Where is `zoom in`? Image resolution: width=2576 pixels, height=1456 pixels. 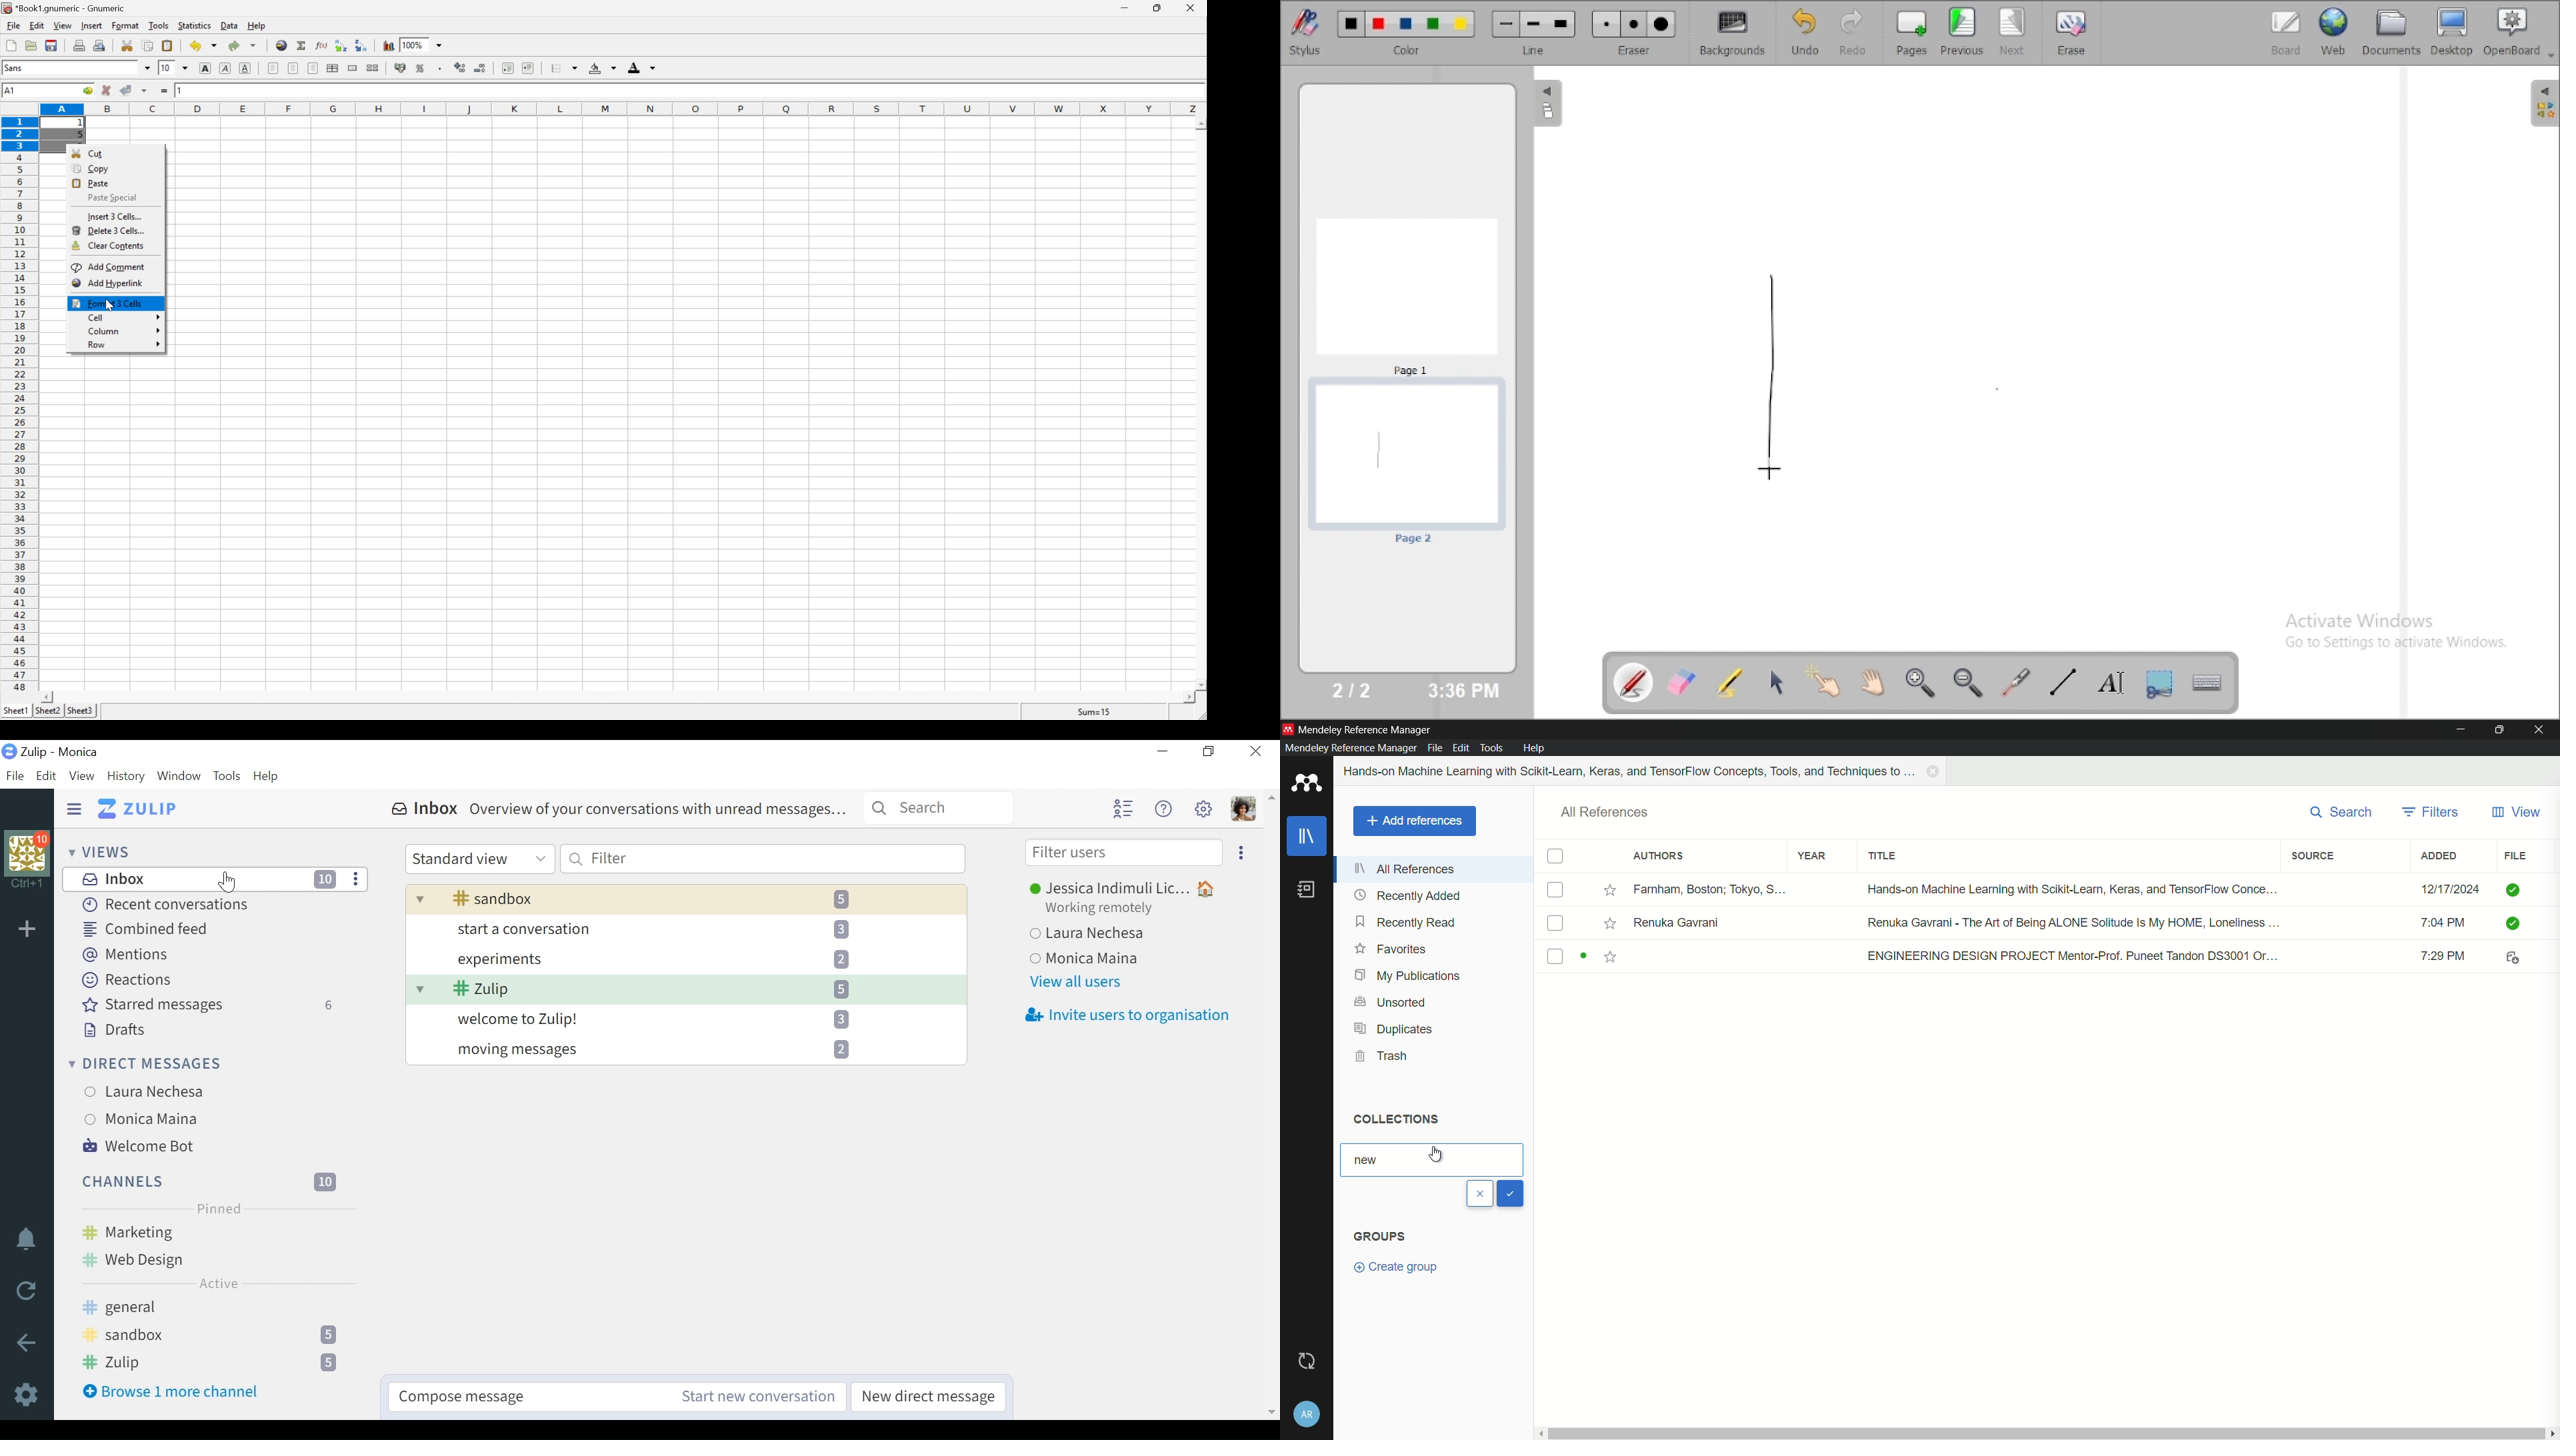
zoom in is located at coordinates (1919, 683).